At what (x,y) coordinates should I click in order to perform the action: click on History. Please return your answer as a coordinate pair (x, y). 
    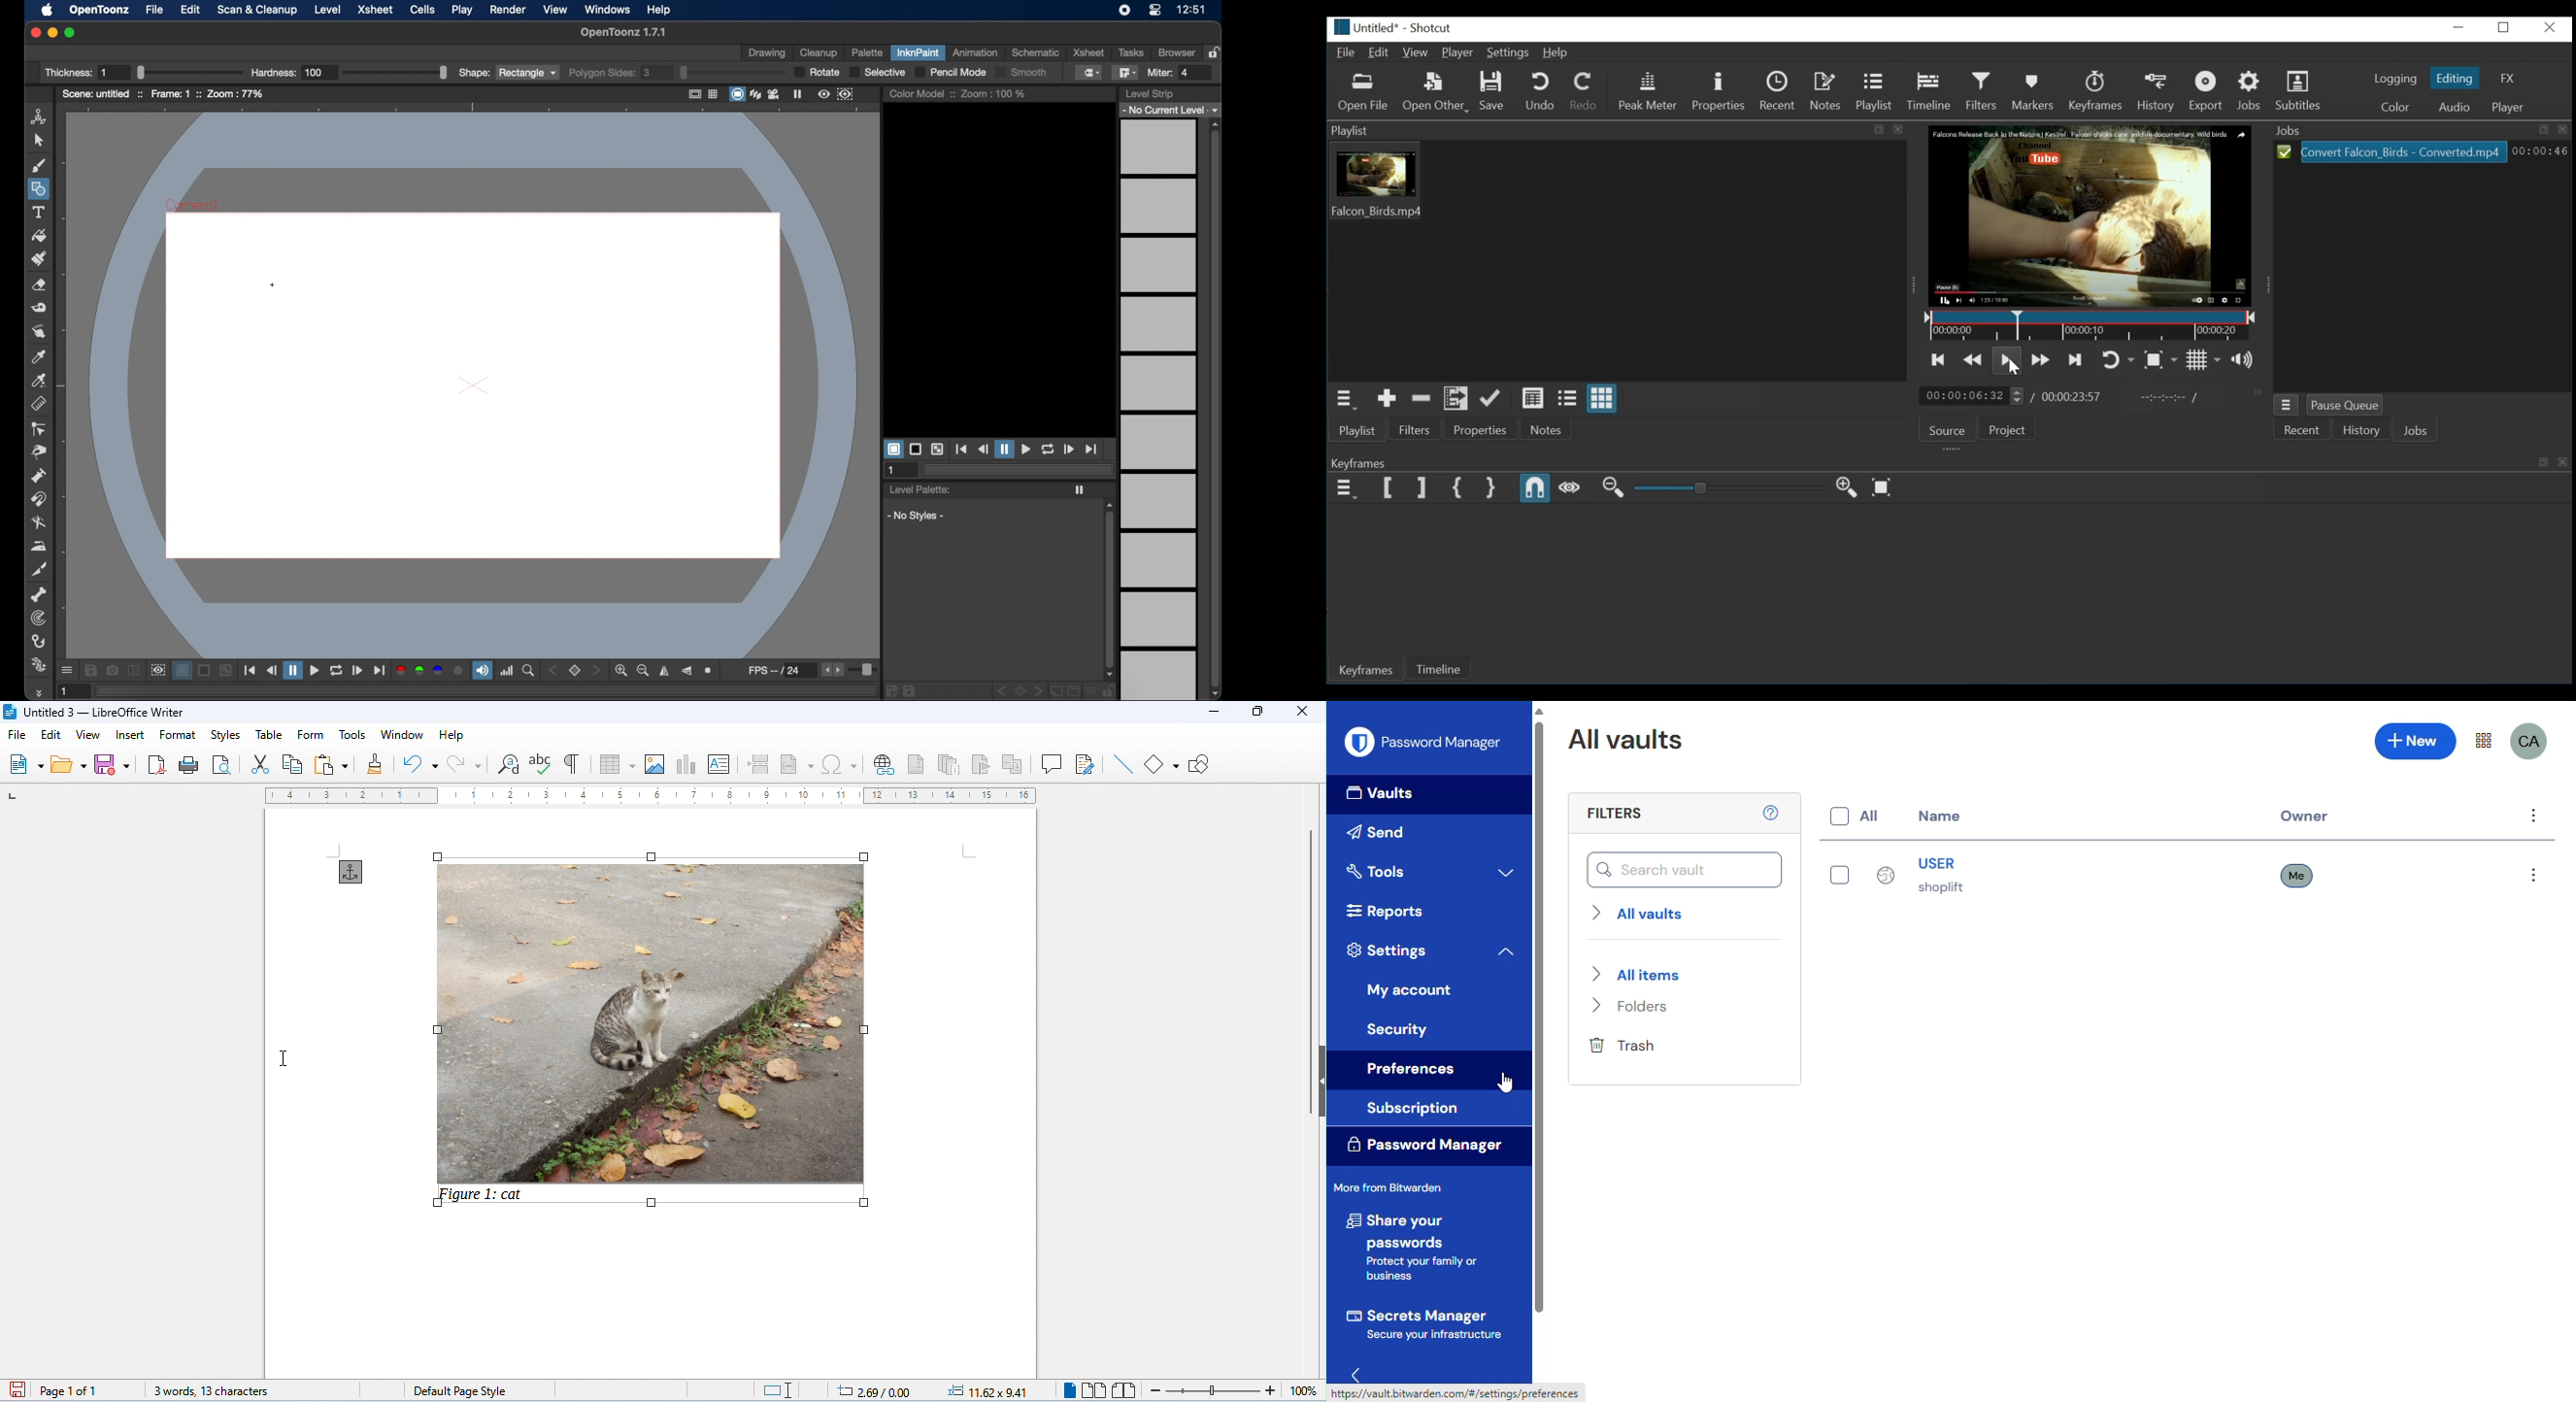
    Looking at the image, I should click on (2157, 91).